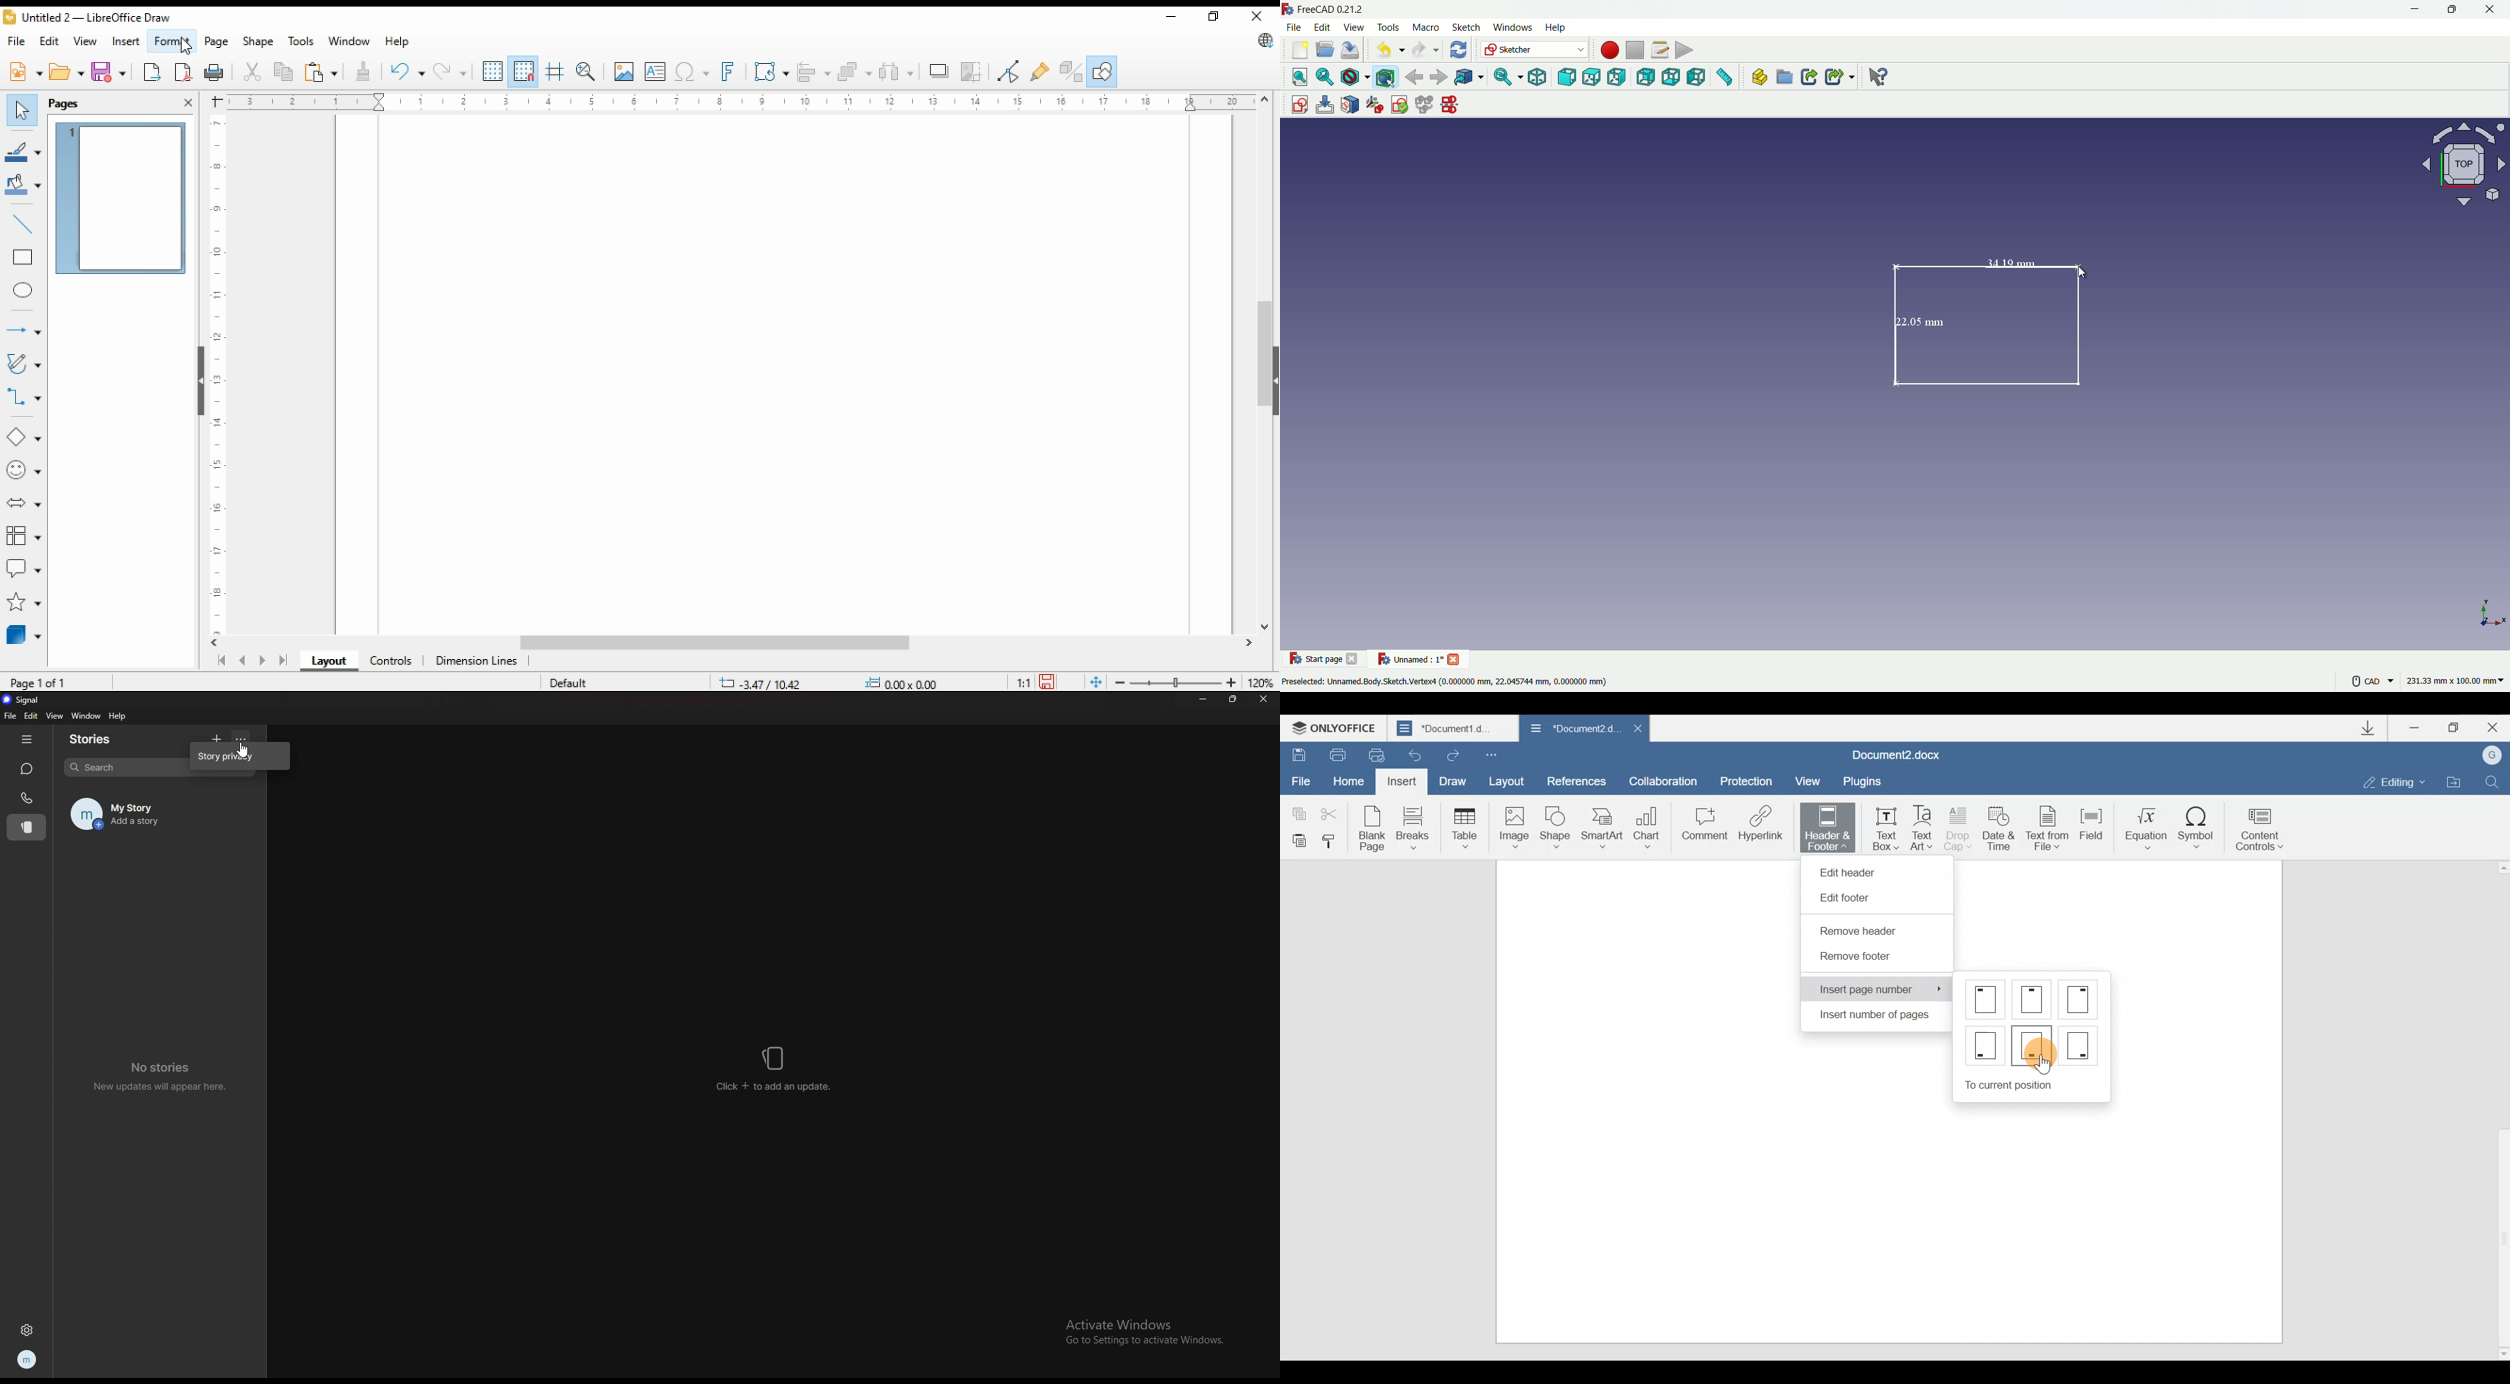 Image resolution: width=2520 pixels, height=1400 pixels. What do you see at coordinates (348, 41) in the screenshot?
I see `window` at bounding box center [348, 41].